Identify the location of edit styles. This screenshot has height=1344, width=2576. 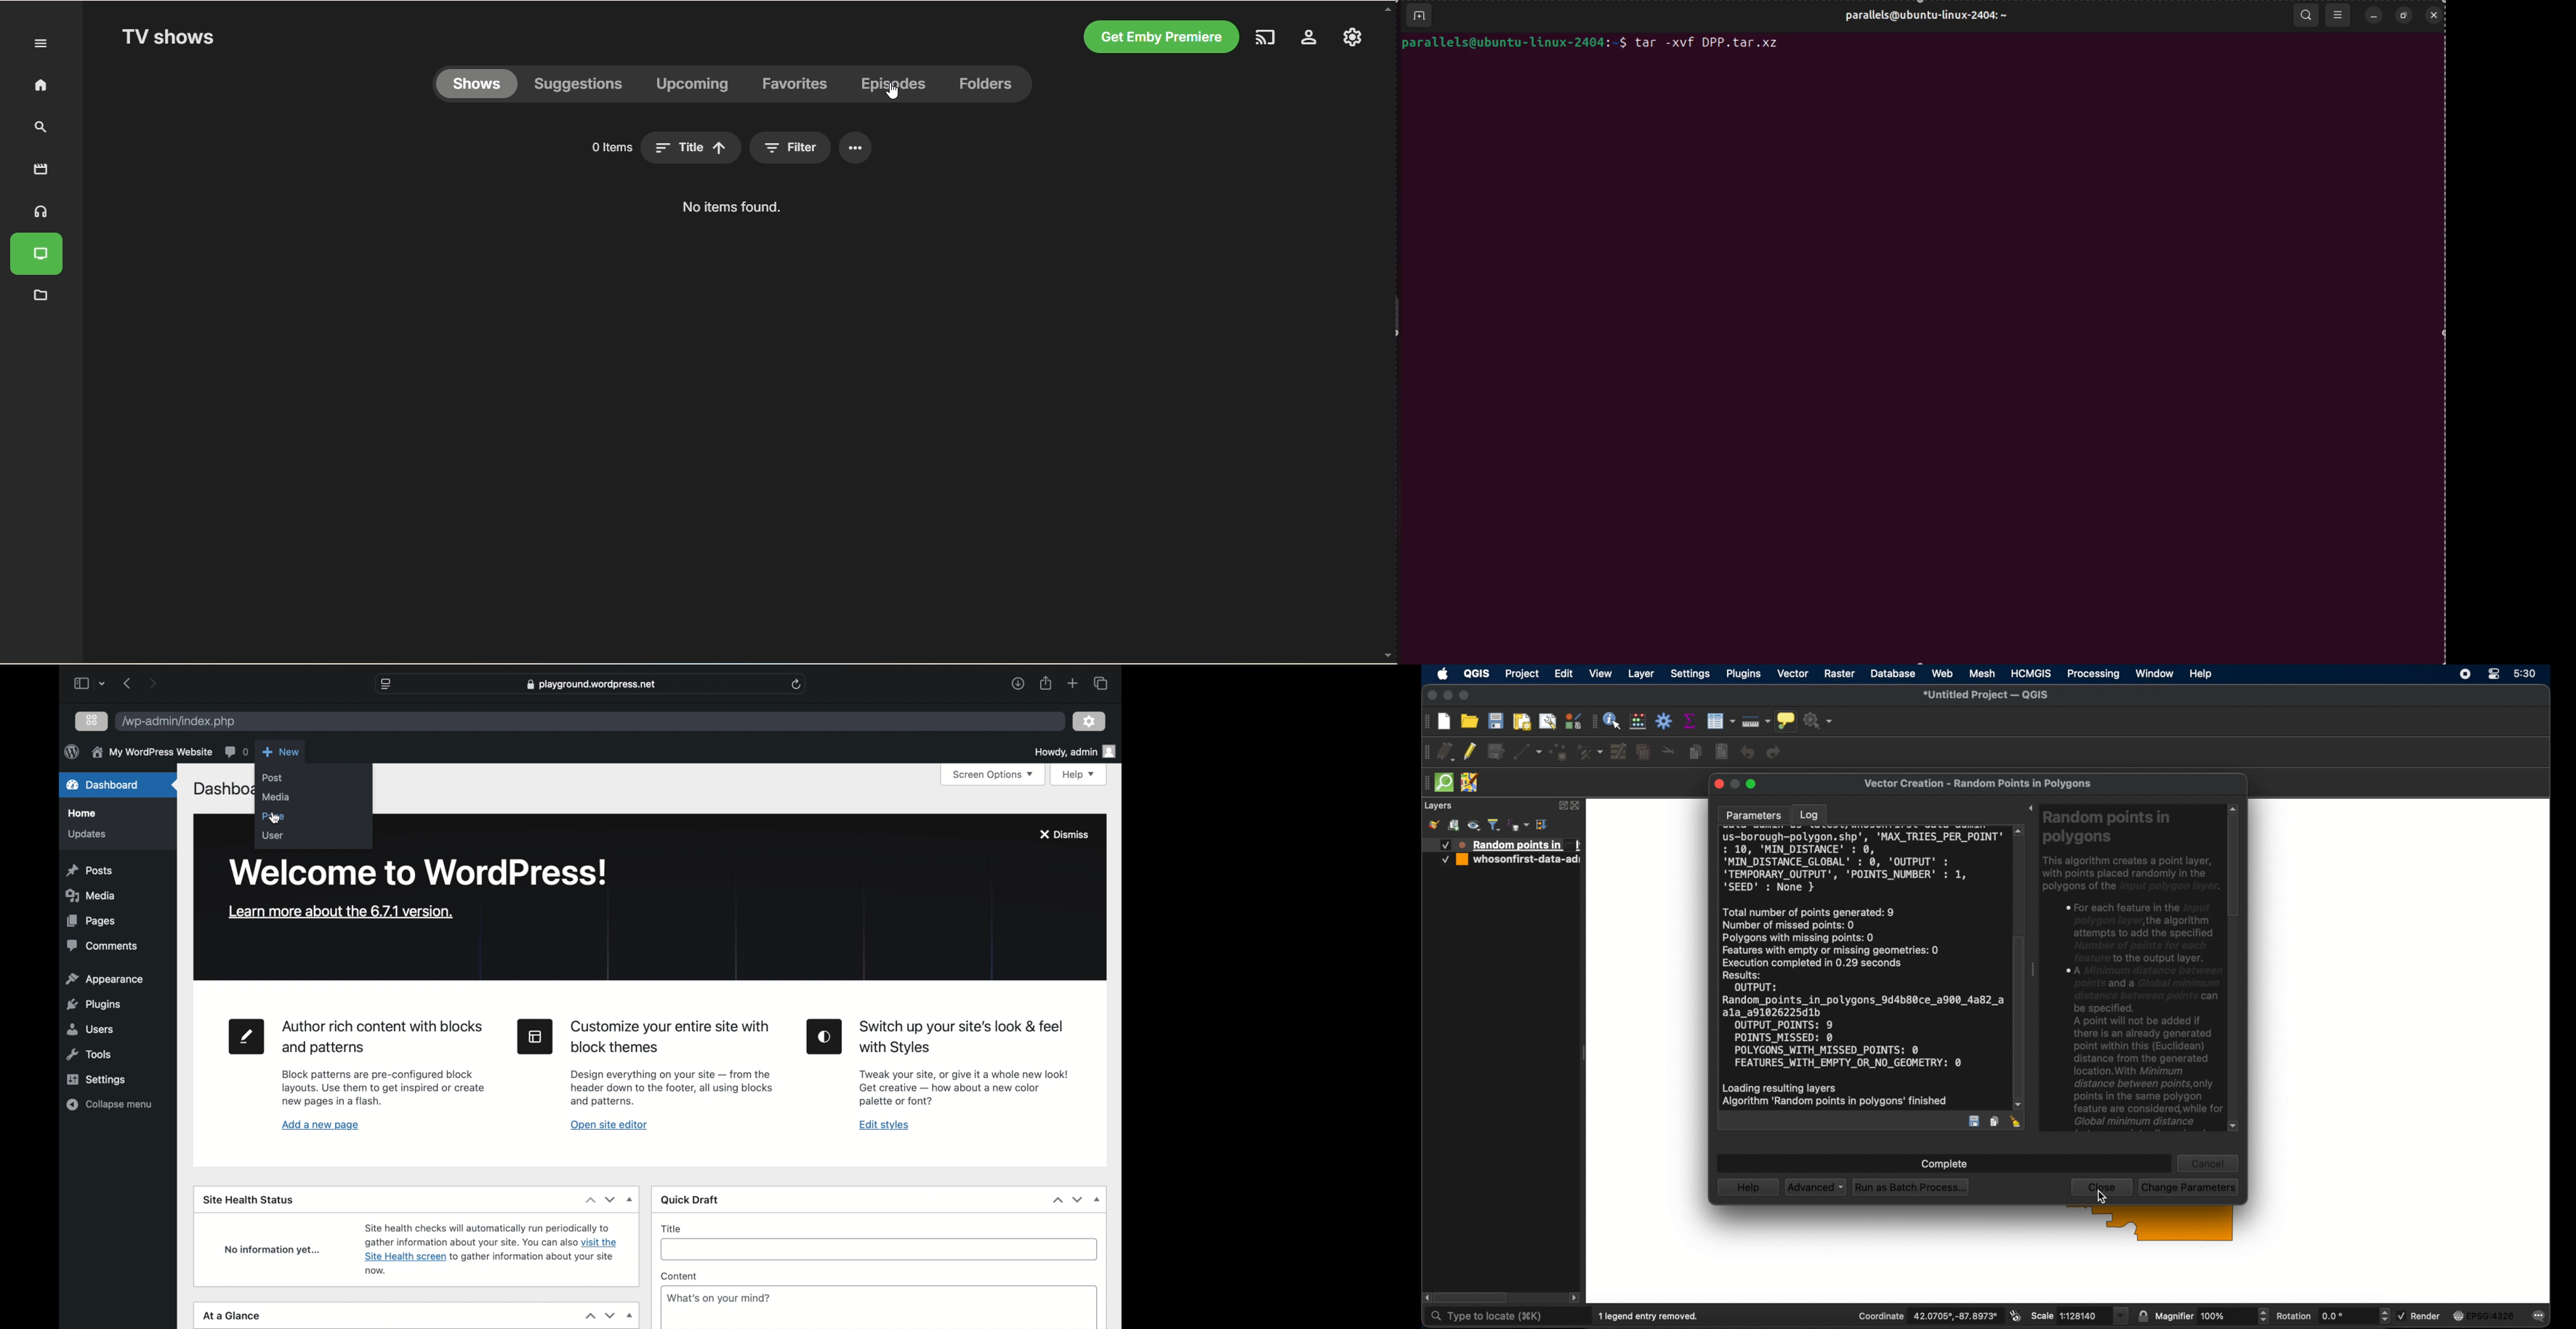
(885, 1126).